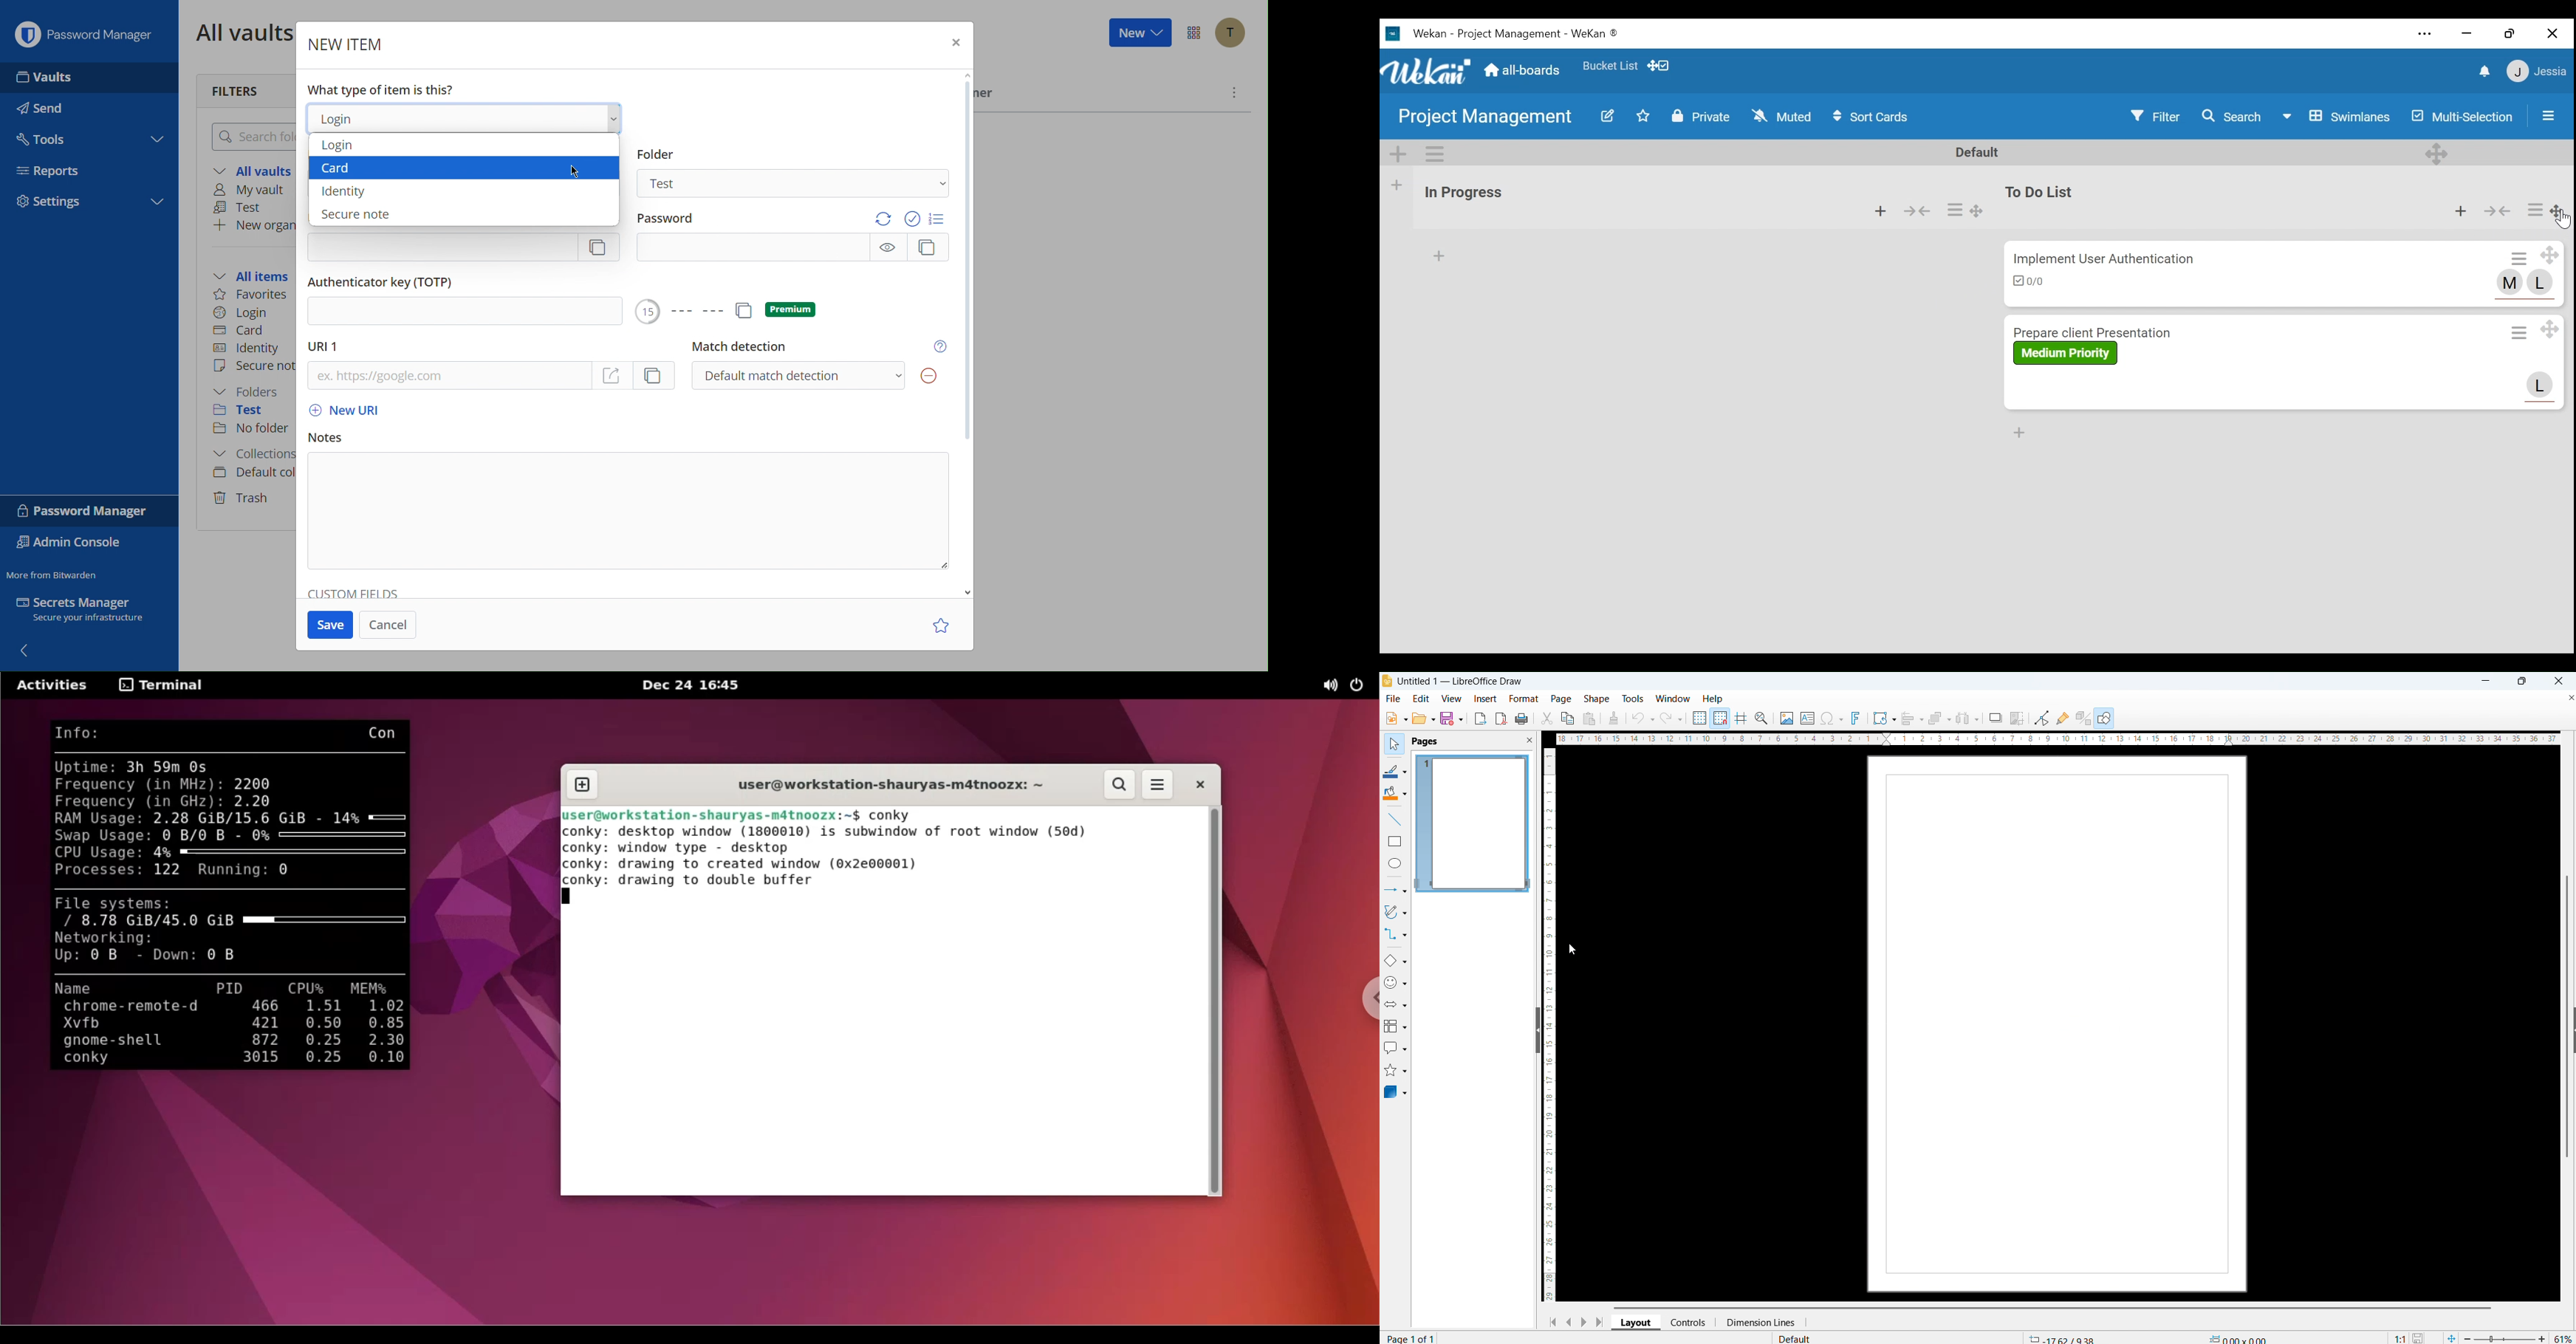  What do you see at coordinates (1713, 699) in the screenshot?
I see `help` at bounding box center [1713, 699].